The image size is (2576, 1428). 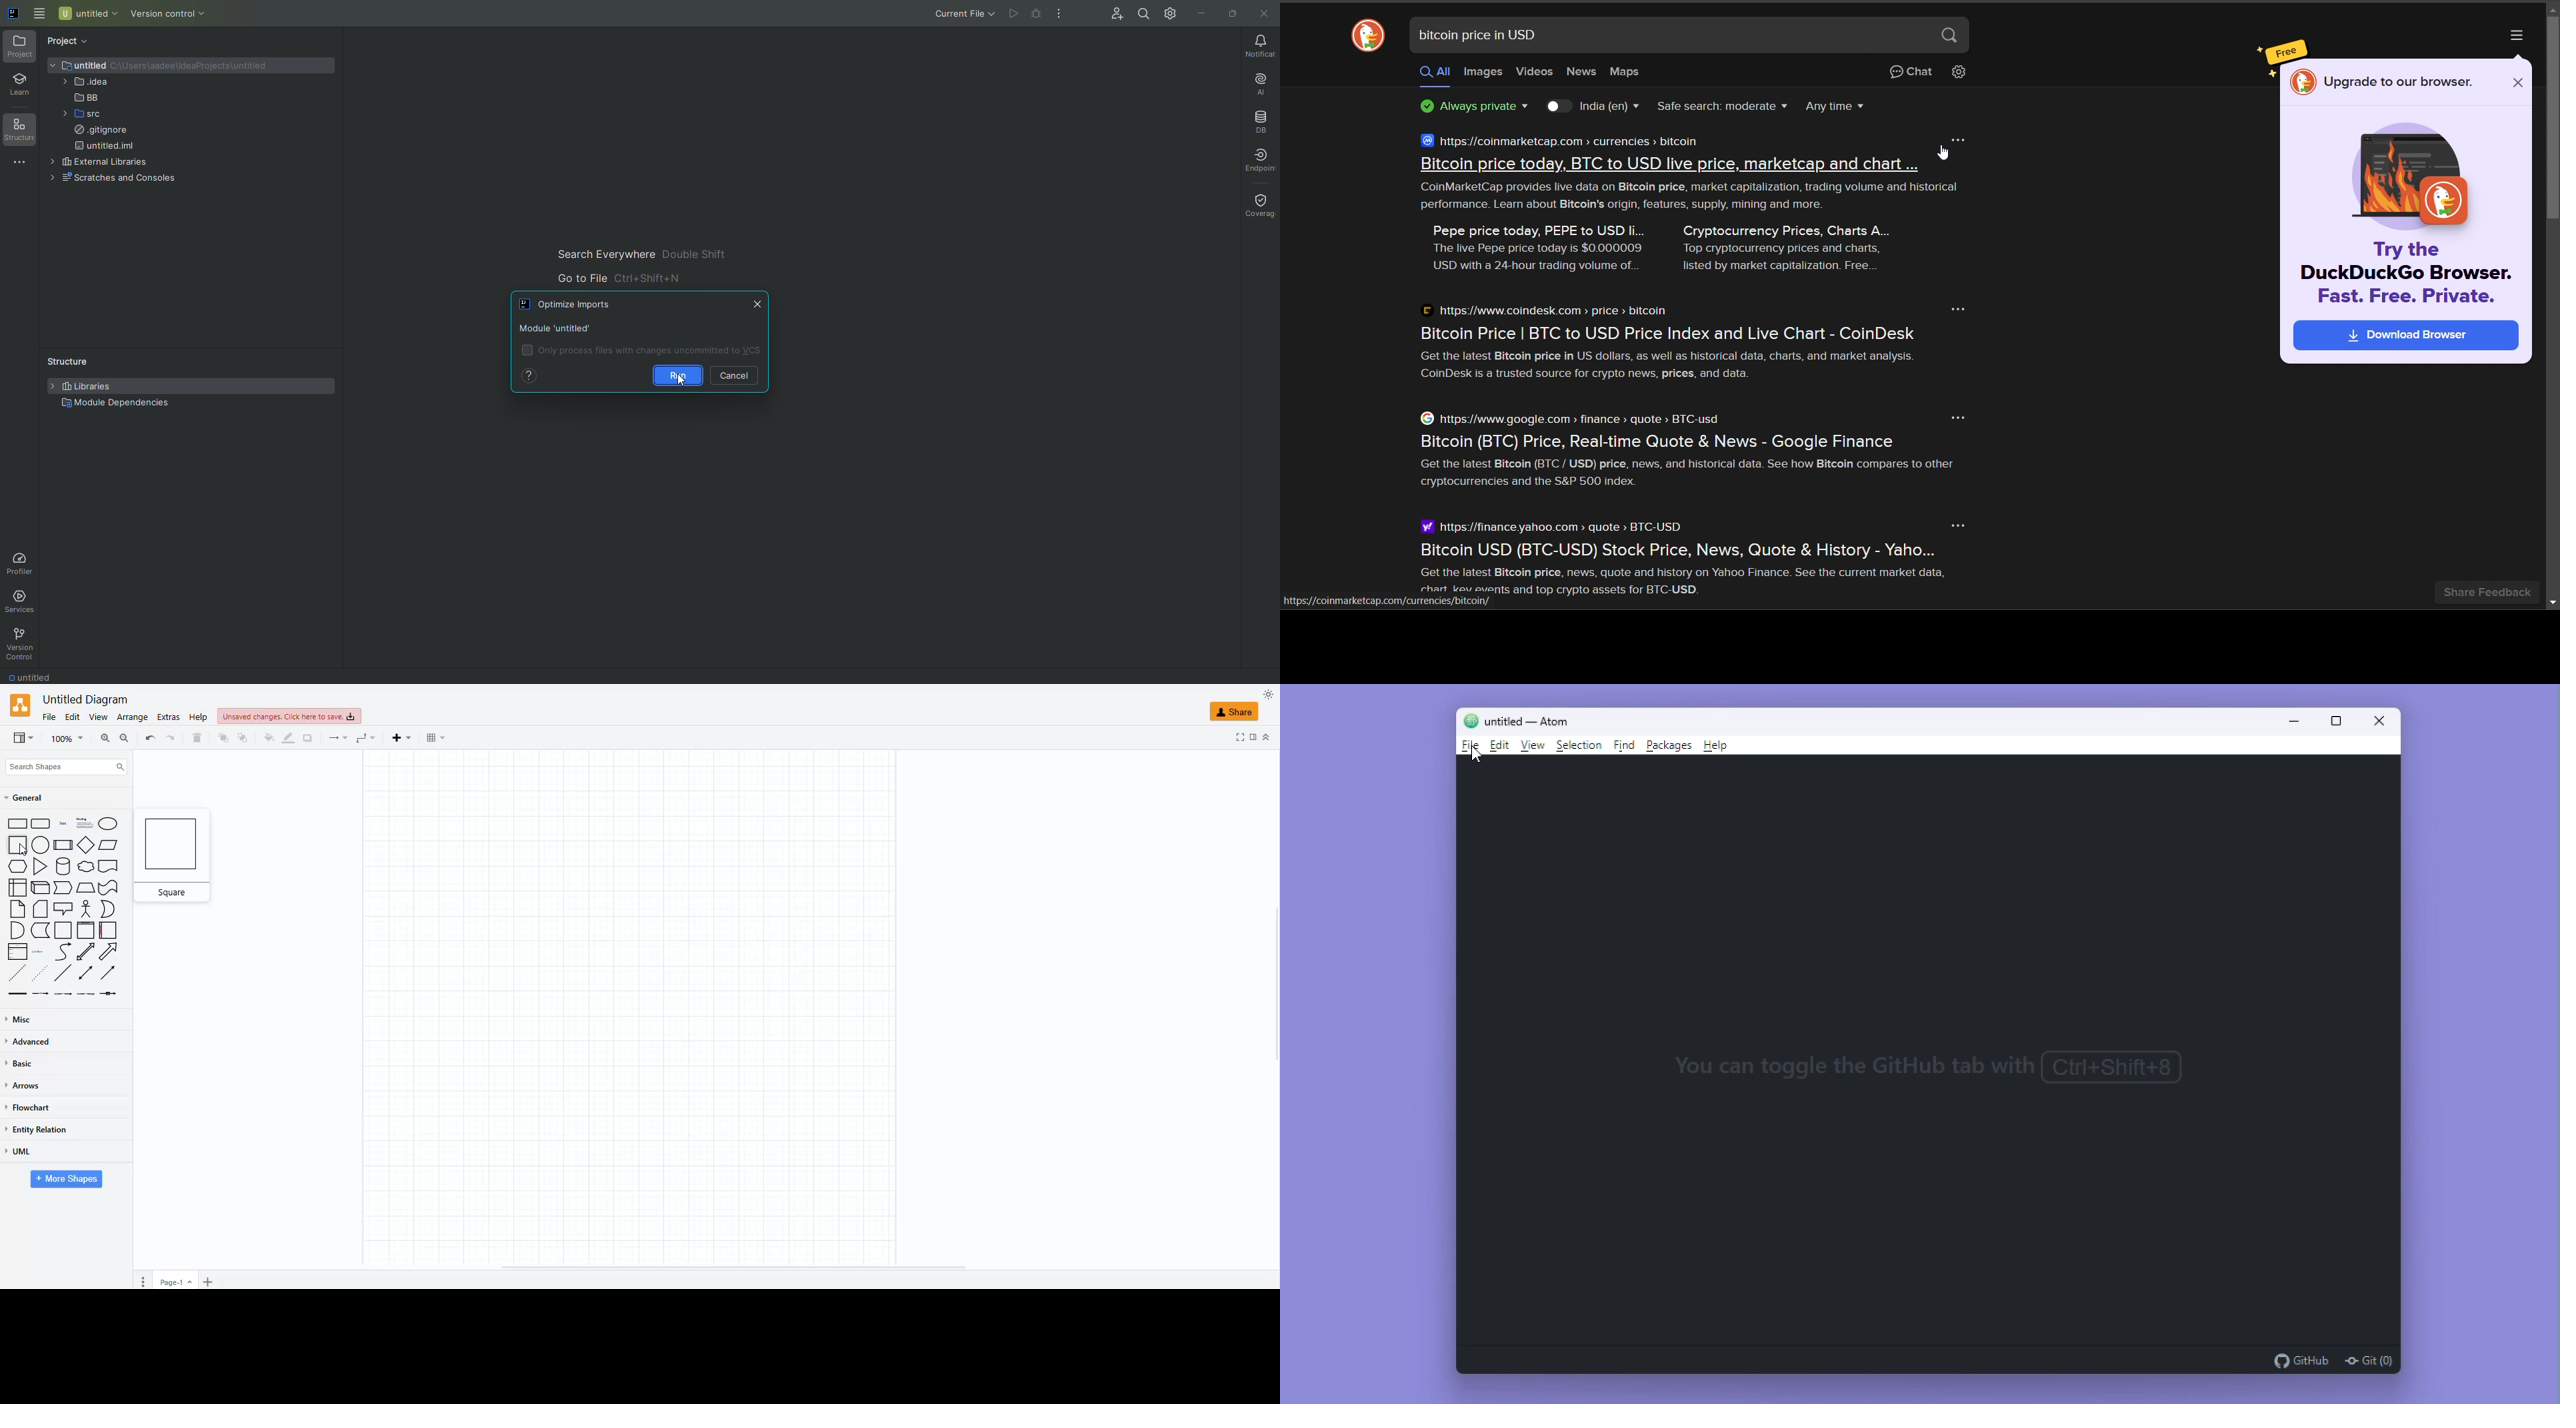 What do you see at coordinates (402, 737) in the screenshot?
I see `insert` at bounding box center [402, 737].